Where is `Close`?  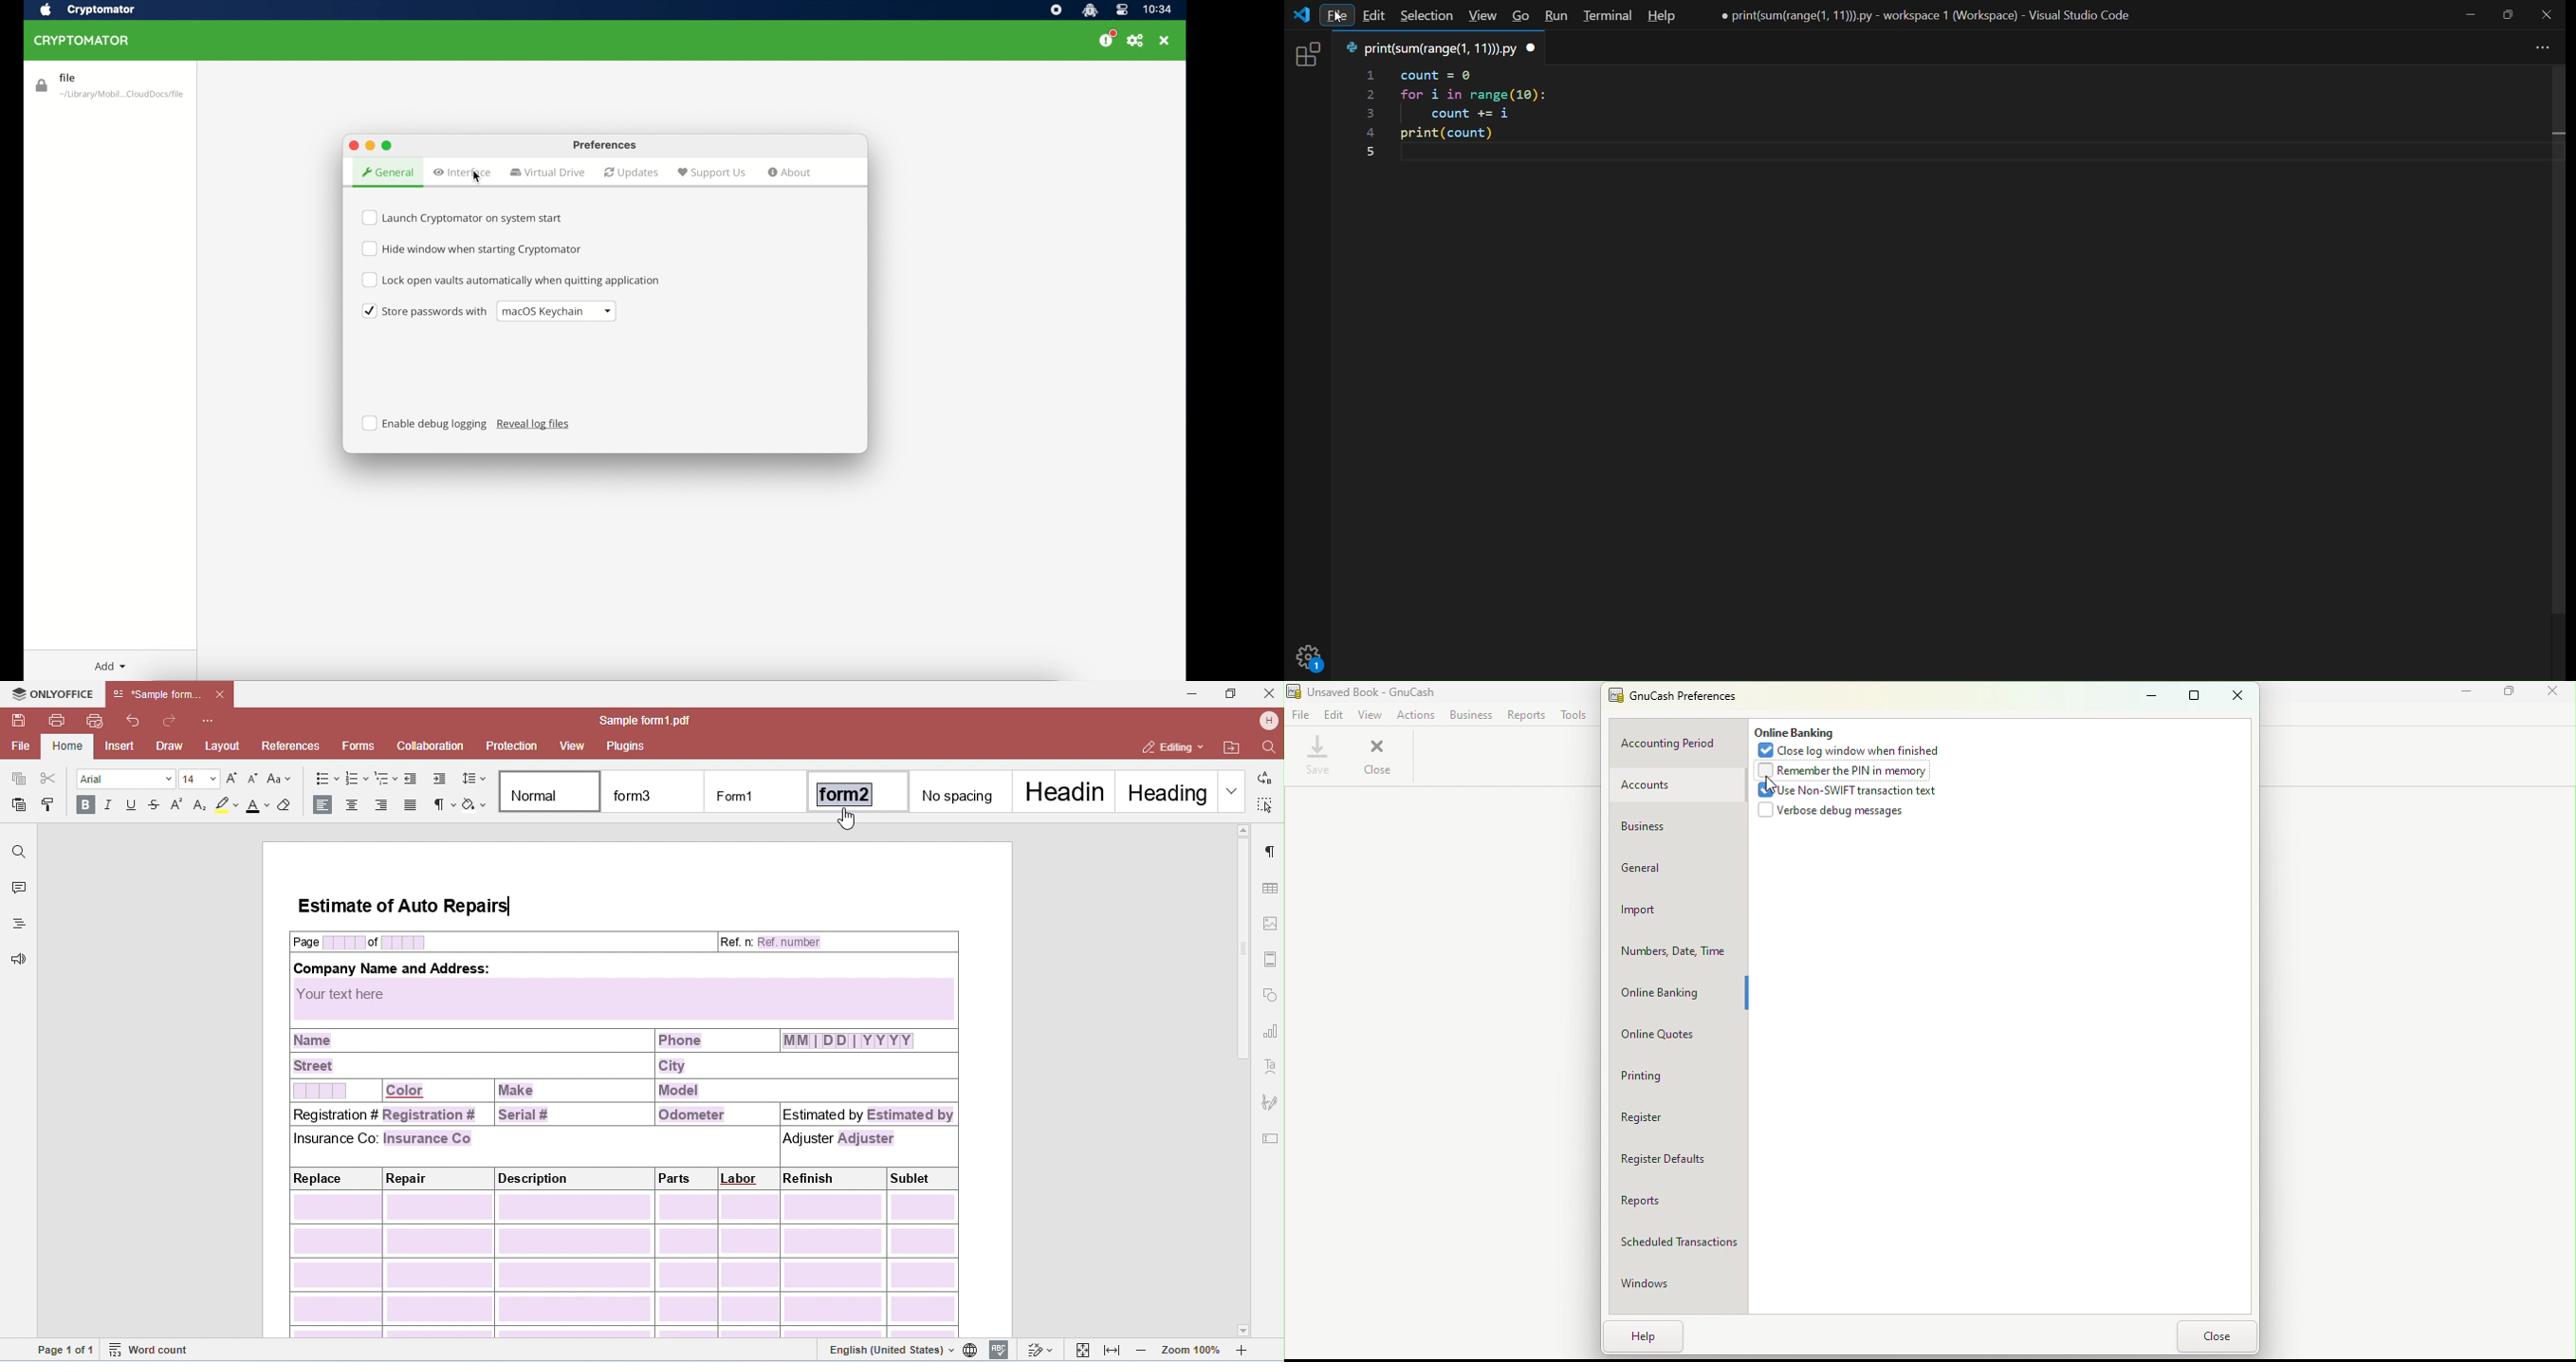
Close is located at coordinates (1387, 759).